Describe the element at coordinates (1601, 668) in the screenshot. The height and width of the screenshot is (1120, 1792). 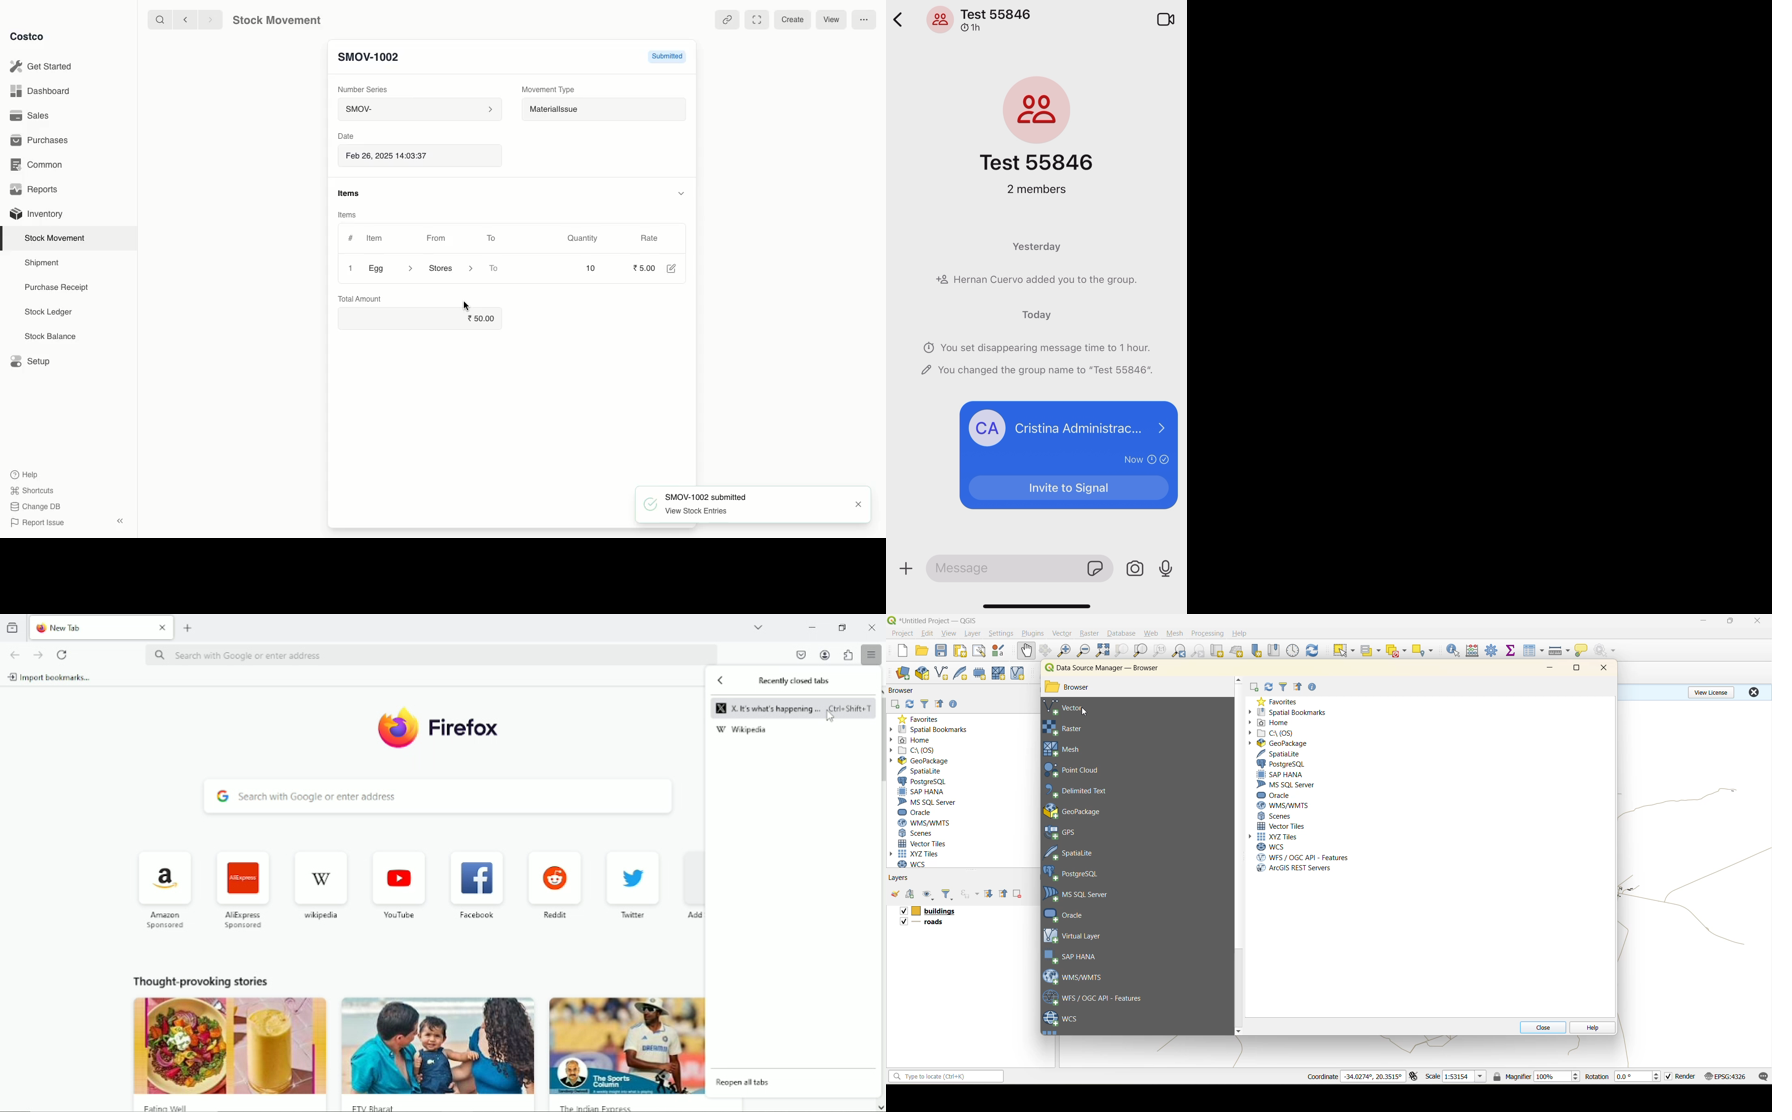
I see `close` at that location.